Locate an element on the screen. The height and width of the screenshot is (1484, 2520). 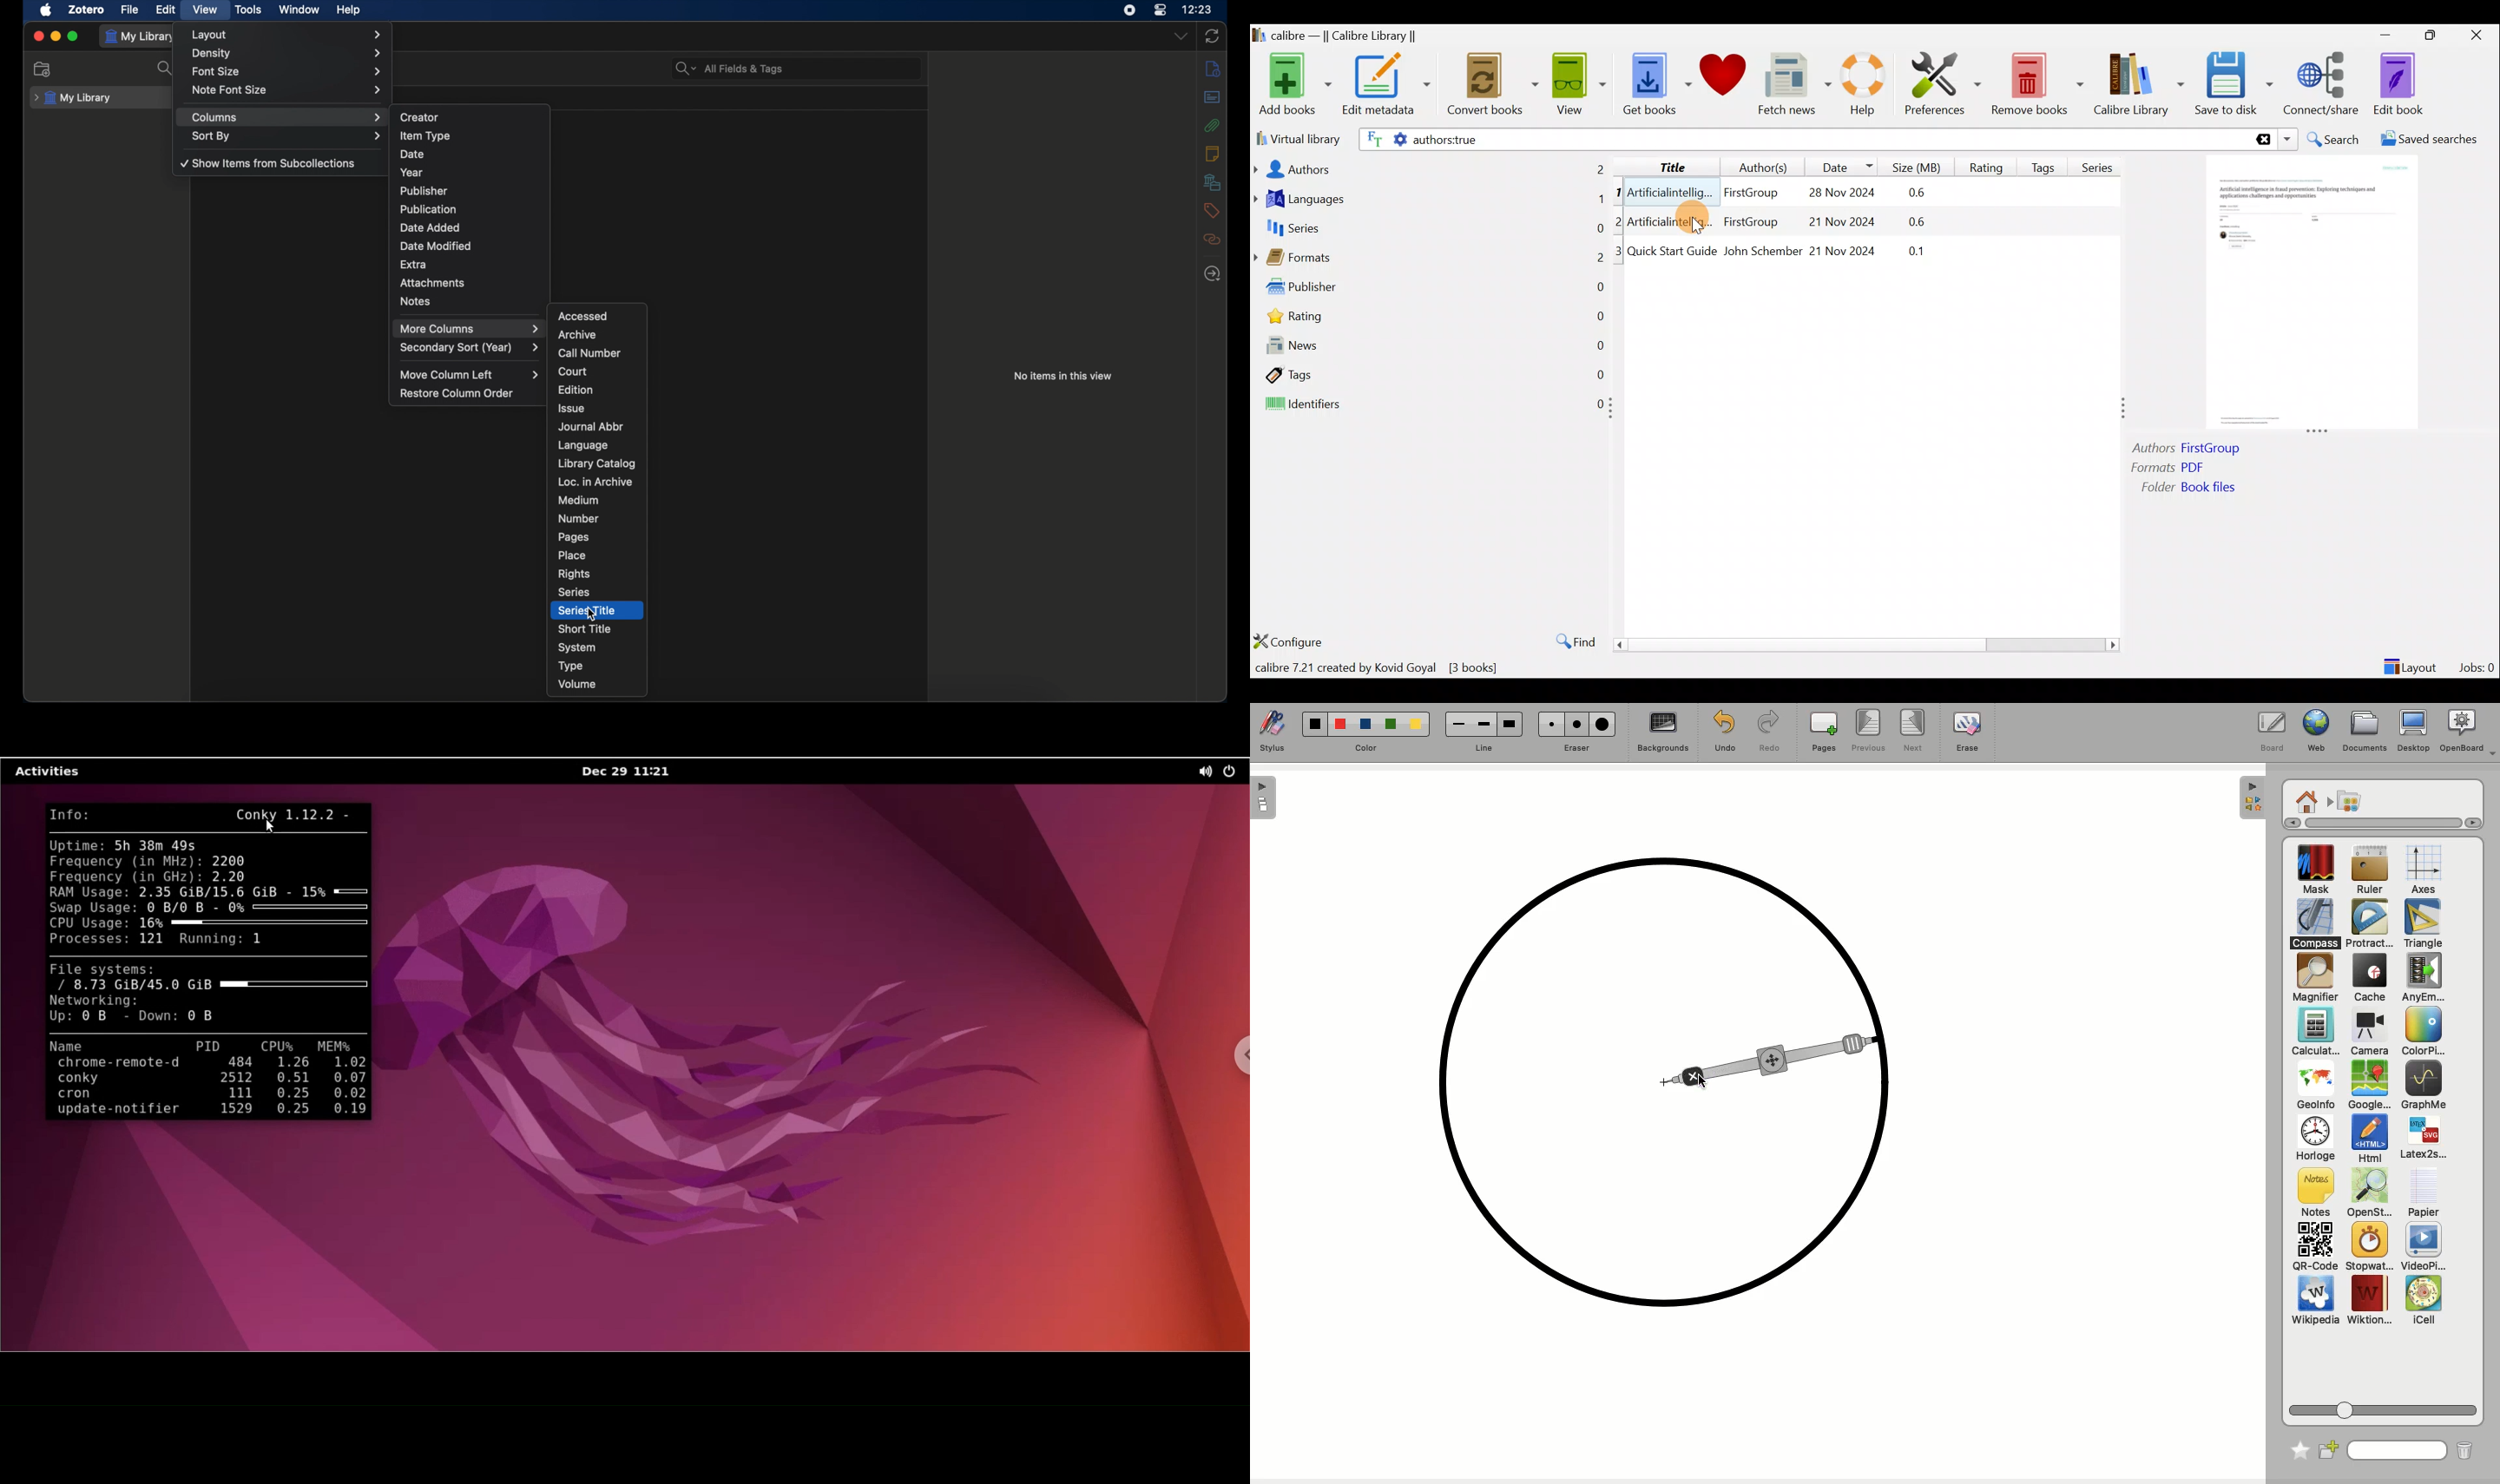
Any is located at coordinates (2423, 978).